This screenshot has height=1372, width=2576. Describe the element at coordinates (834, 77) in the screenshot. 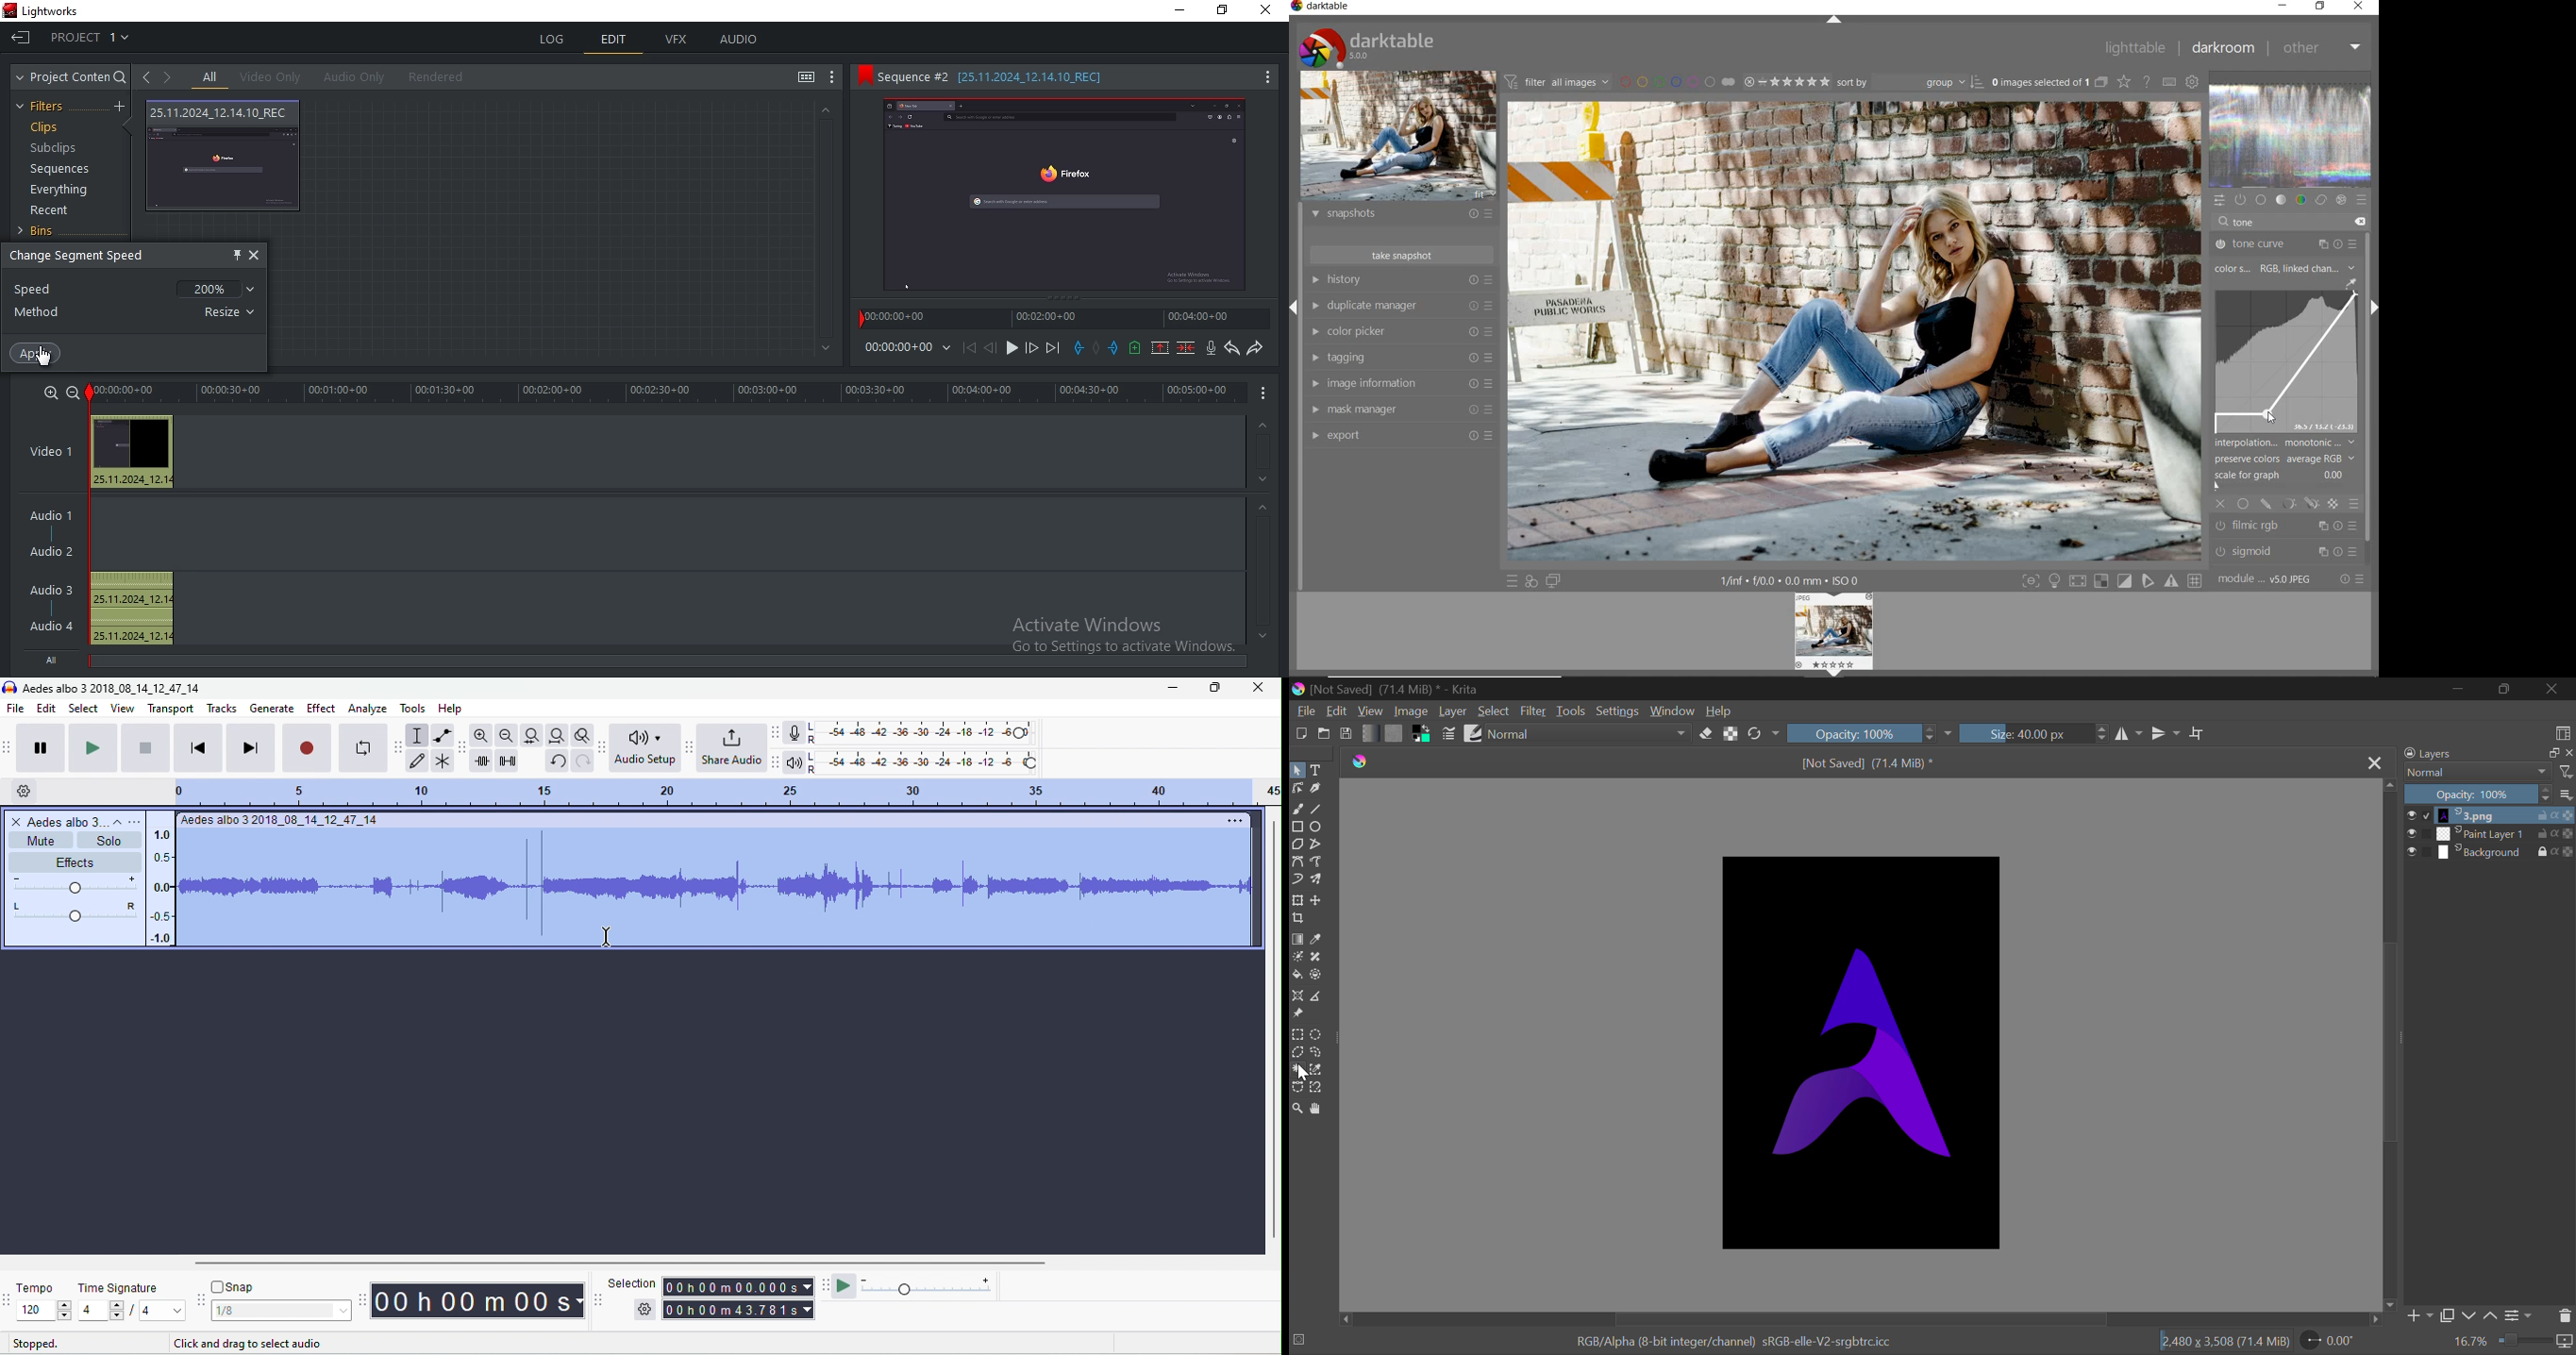

I see `show settings menu` at that location.